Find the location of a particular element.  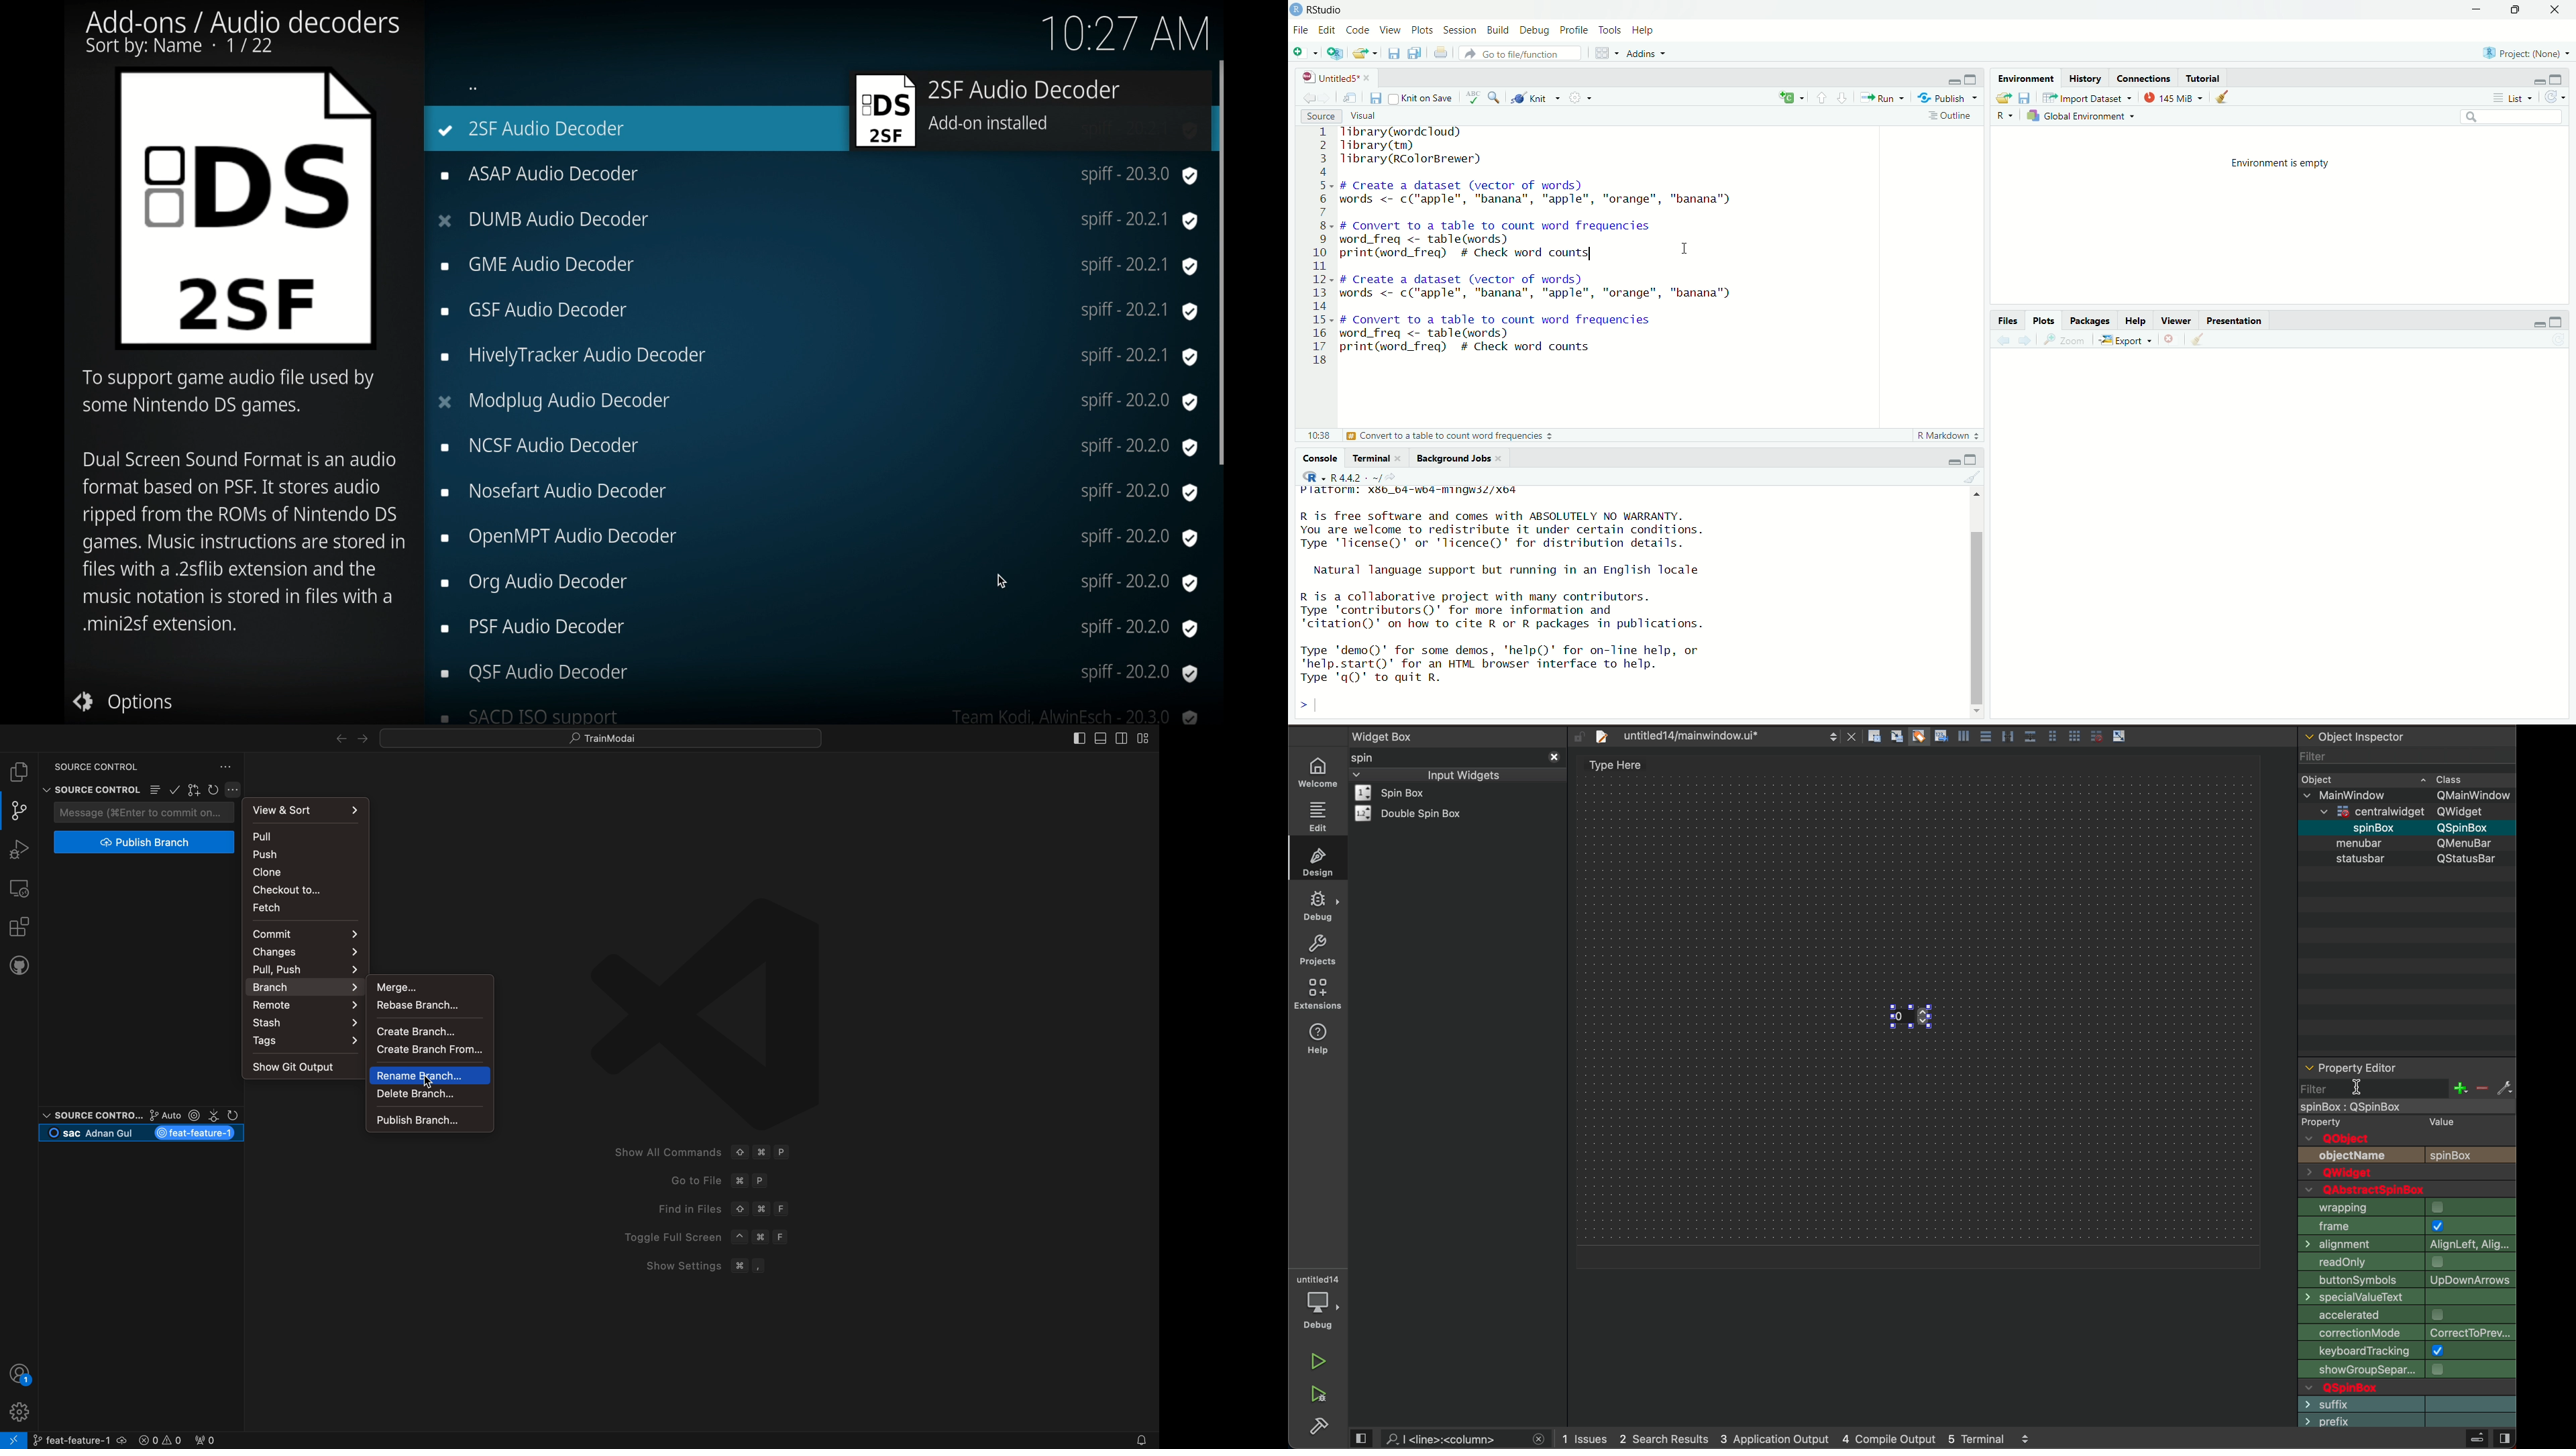

delete is located at coordinates (431, 1094).